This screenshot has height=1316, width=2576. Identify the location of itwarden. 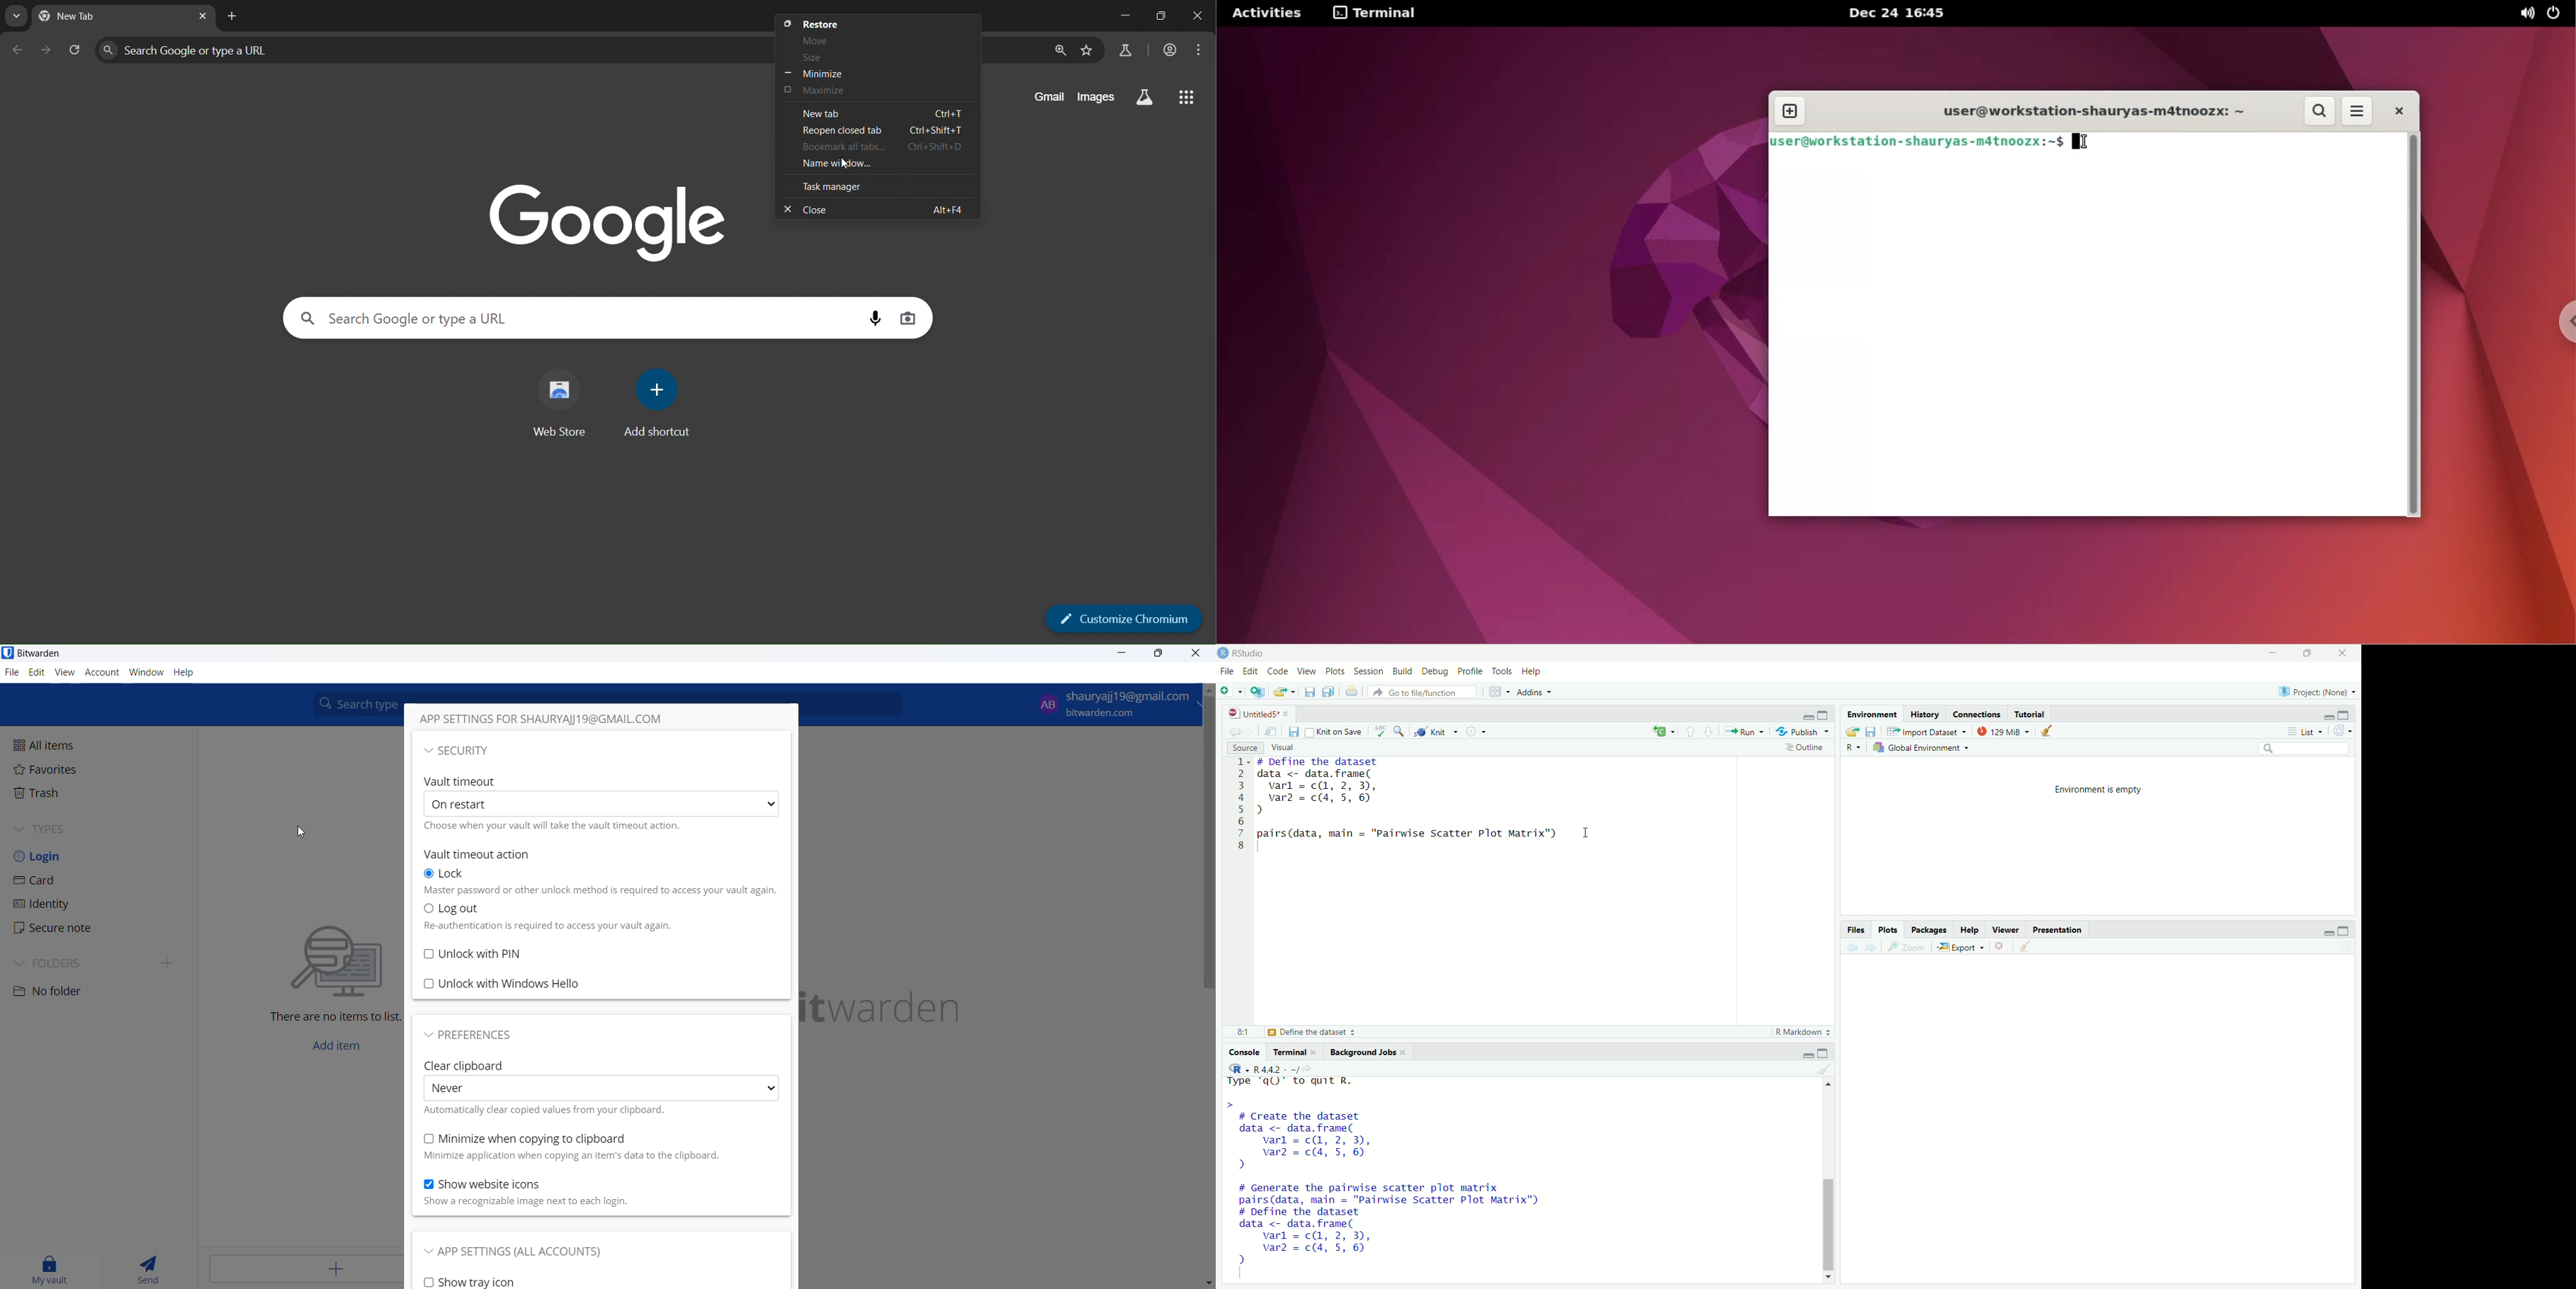
(890, 1010).